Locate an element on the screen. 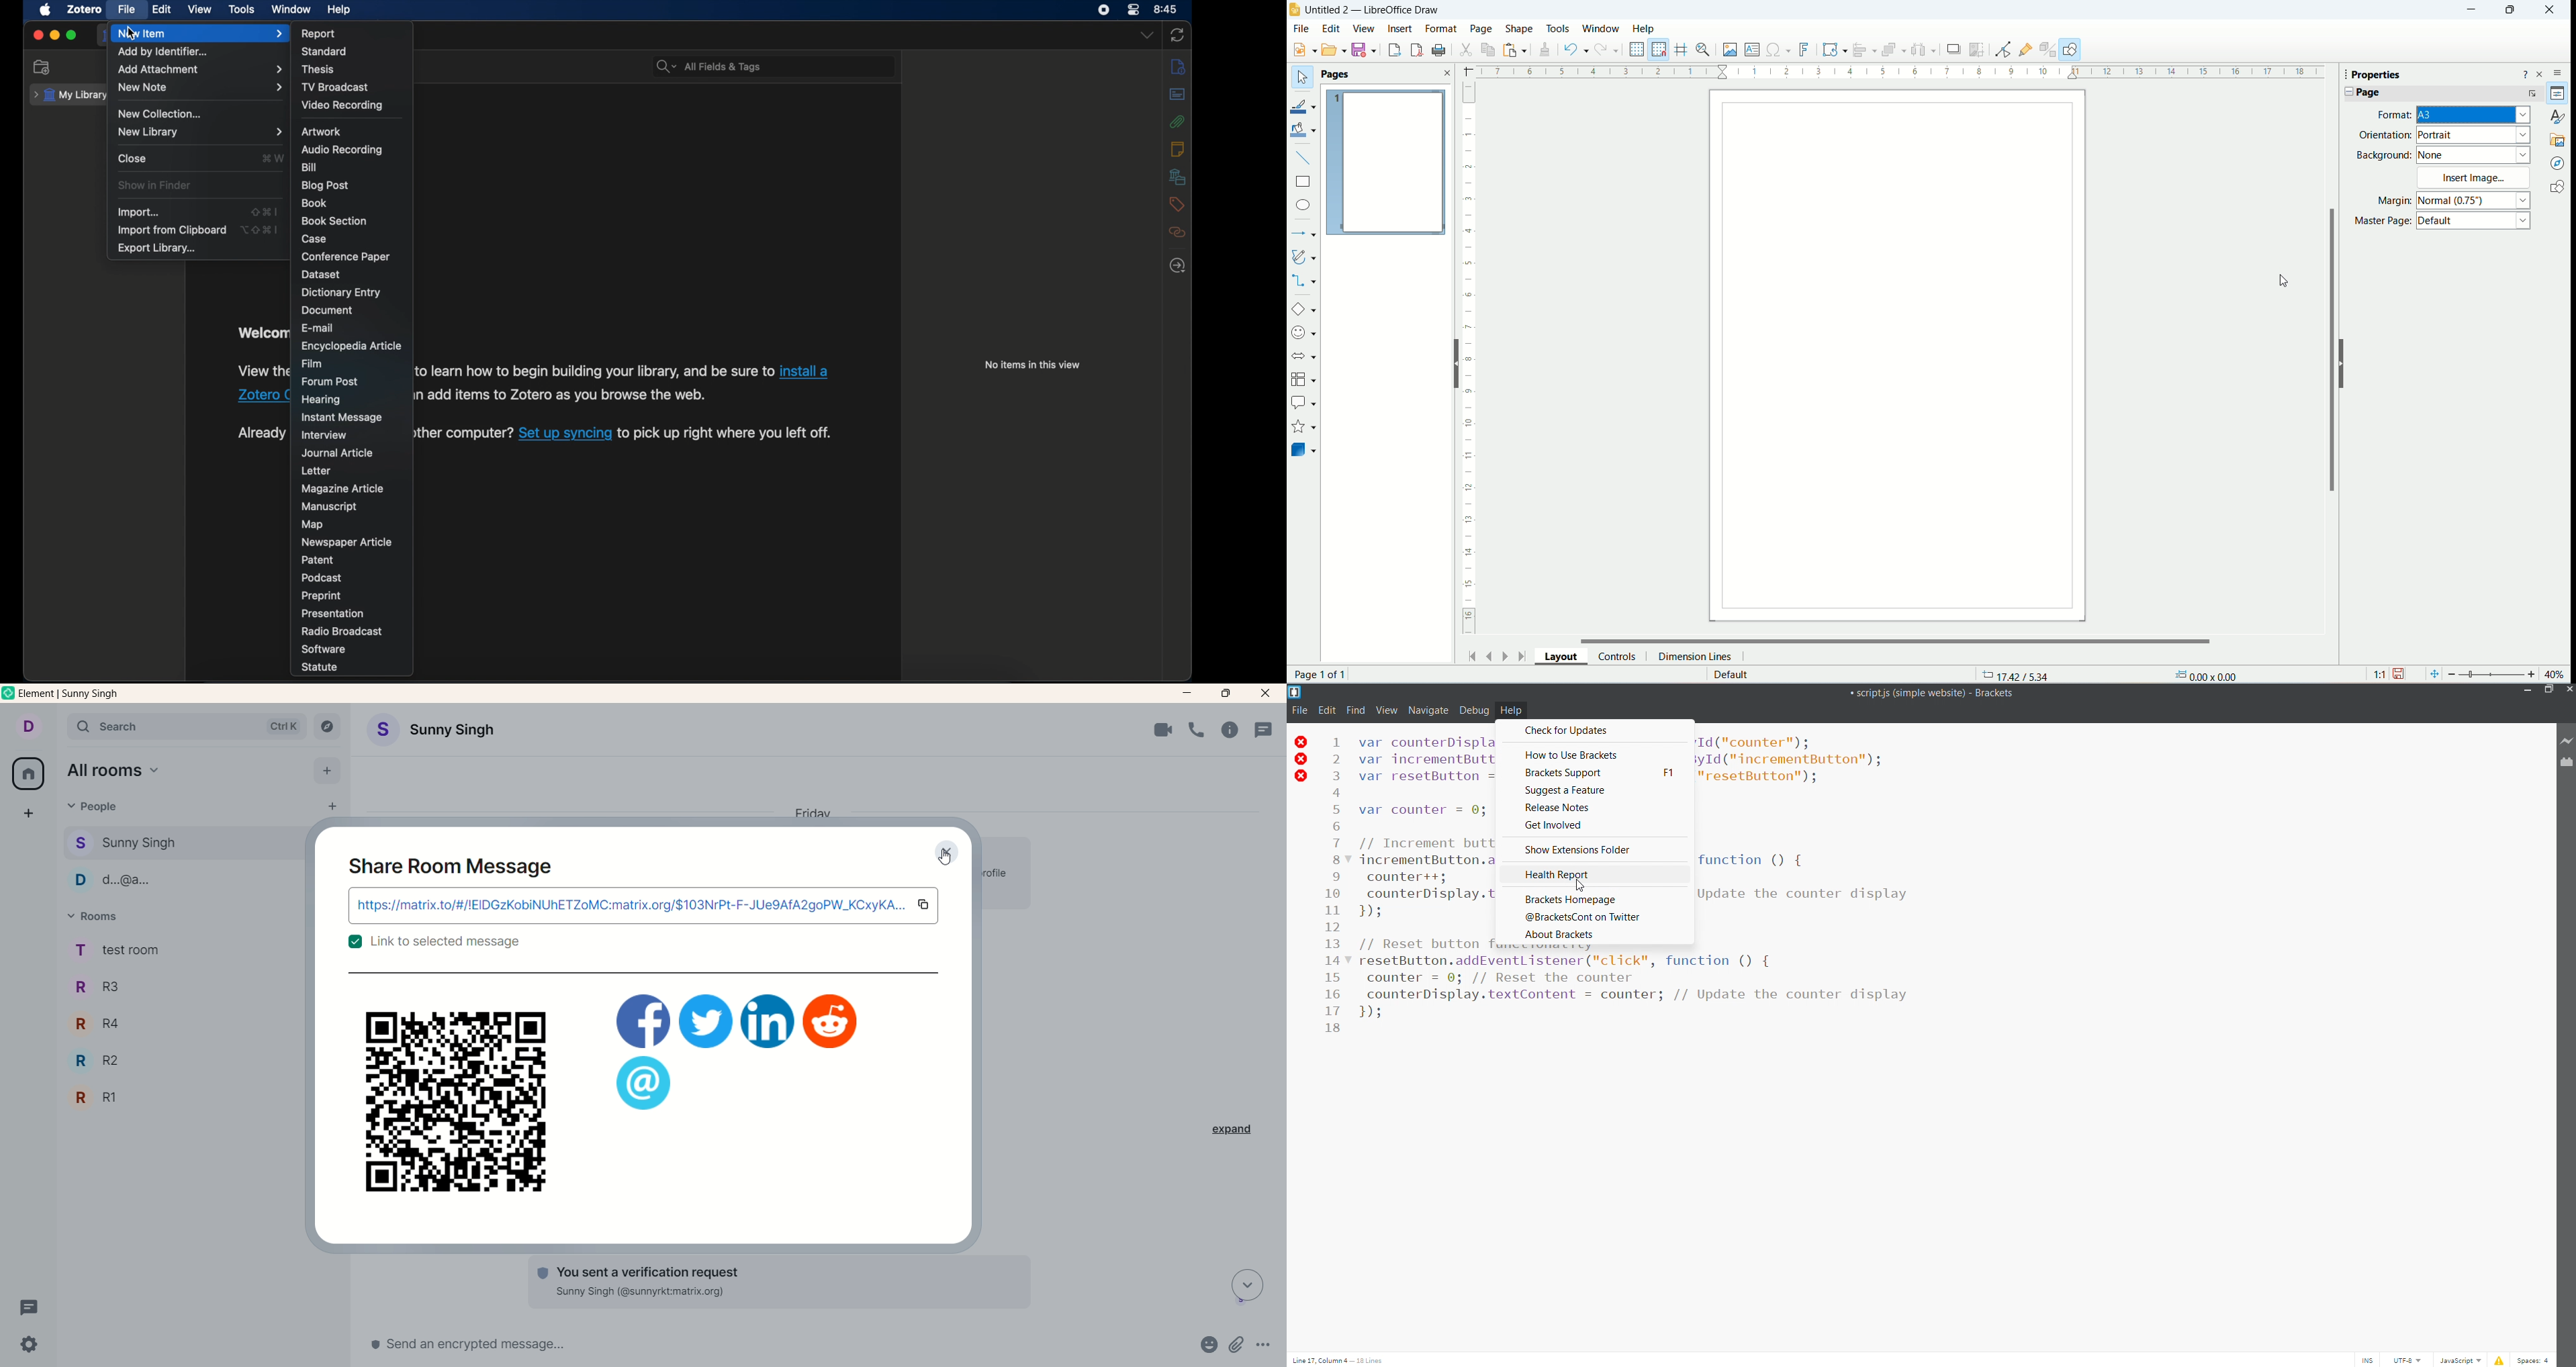 This screenshot has width=2576, height=1372. fill color is located at coordinates (1304, 129).